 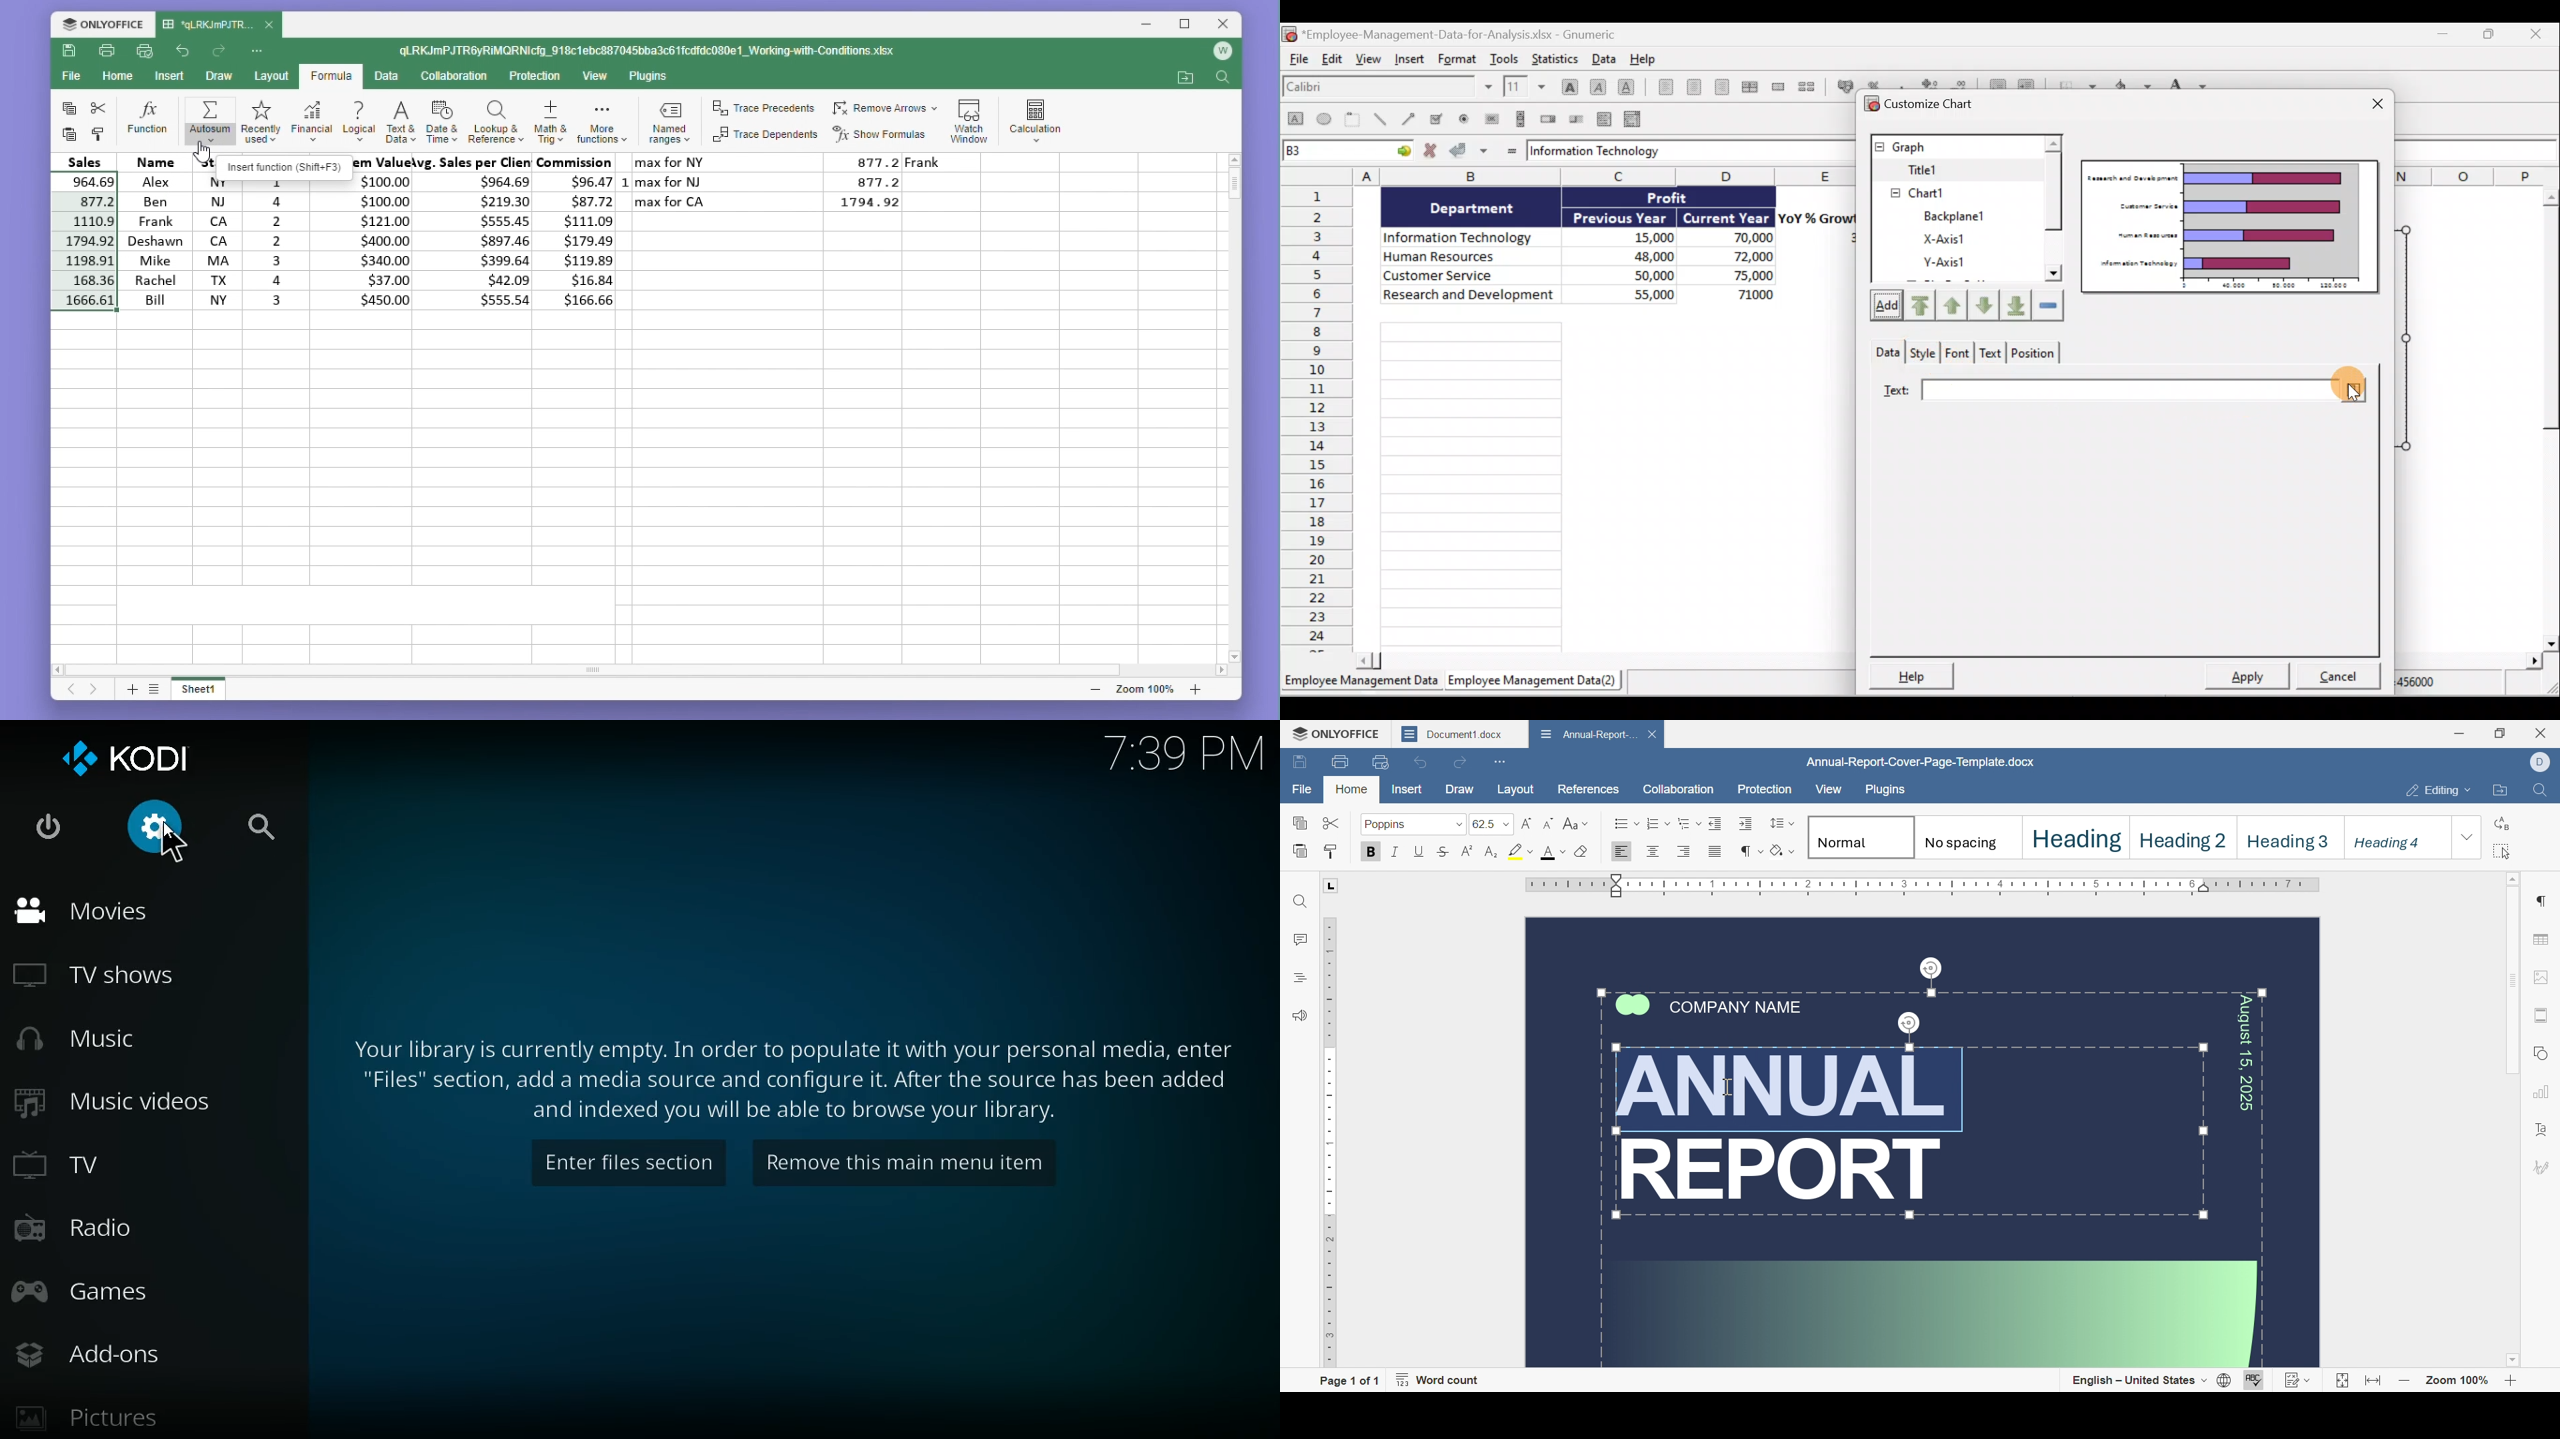 I want to click on Named ranges, so click(x=673, y=121).